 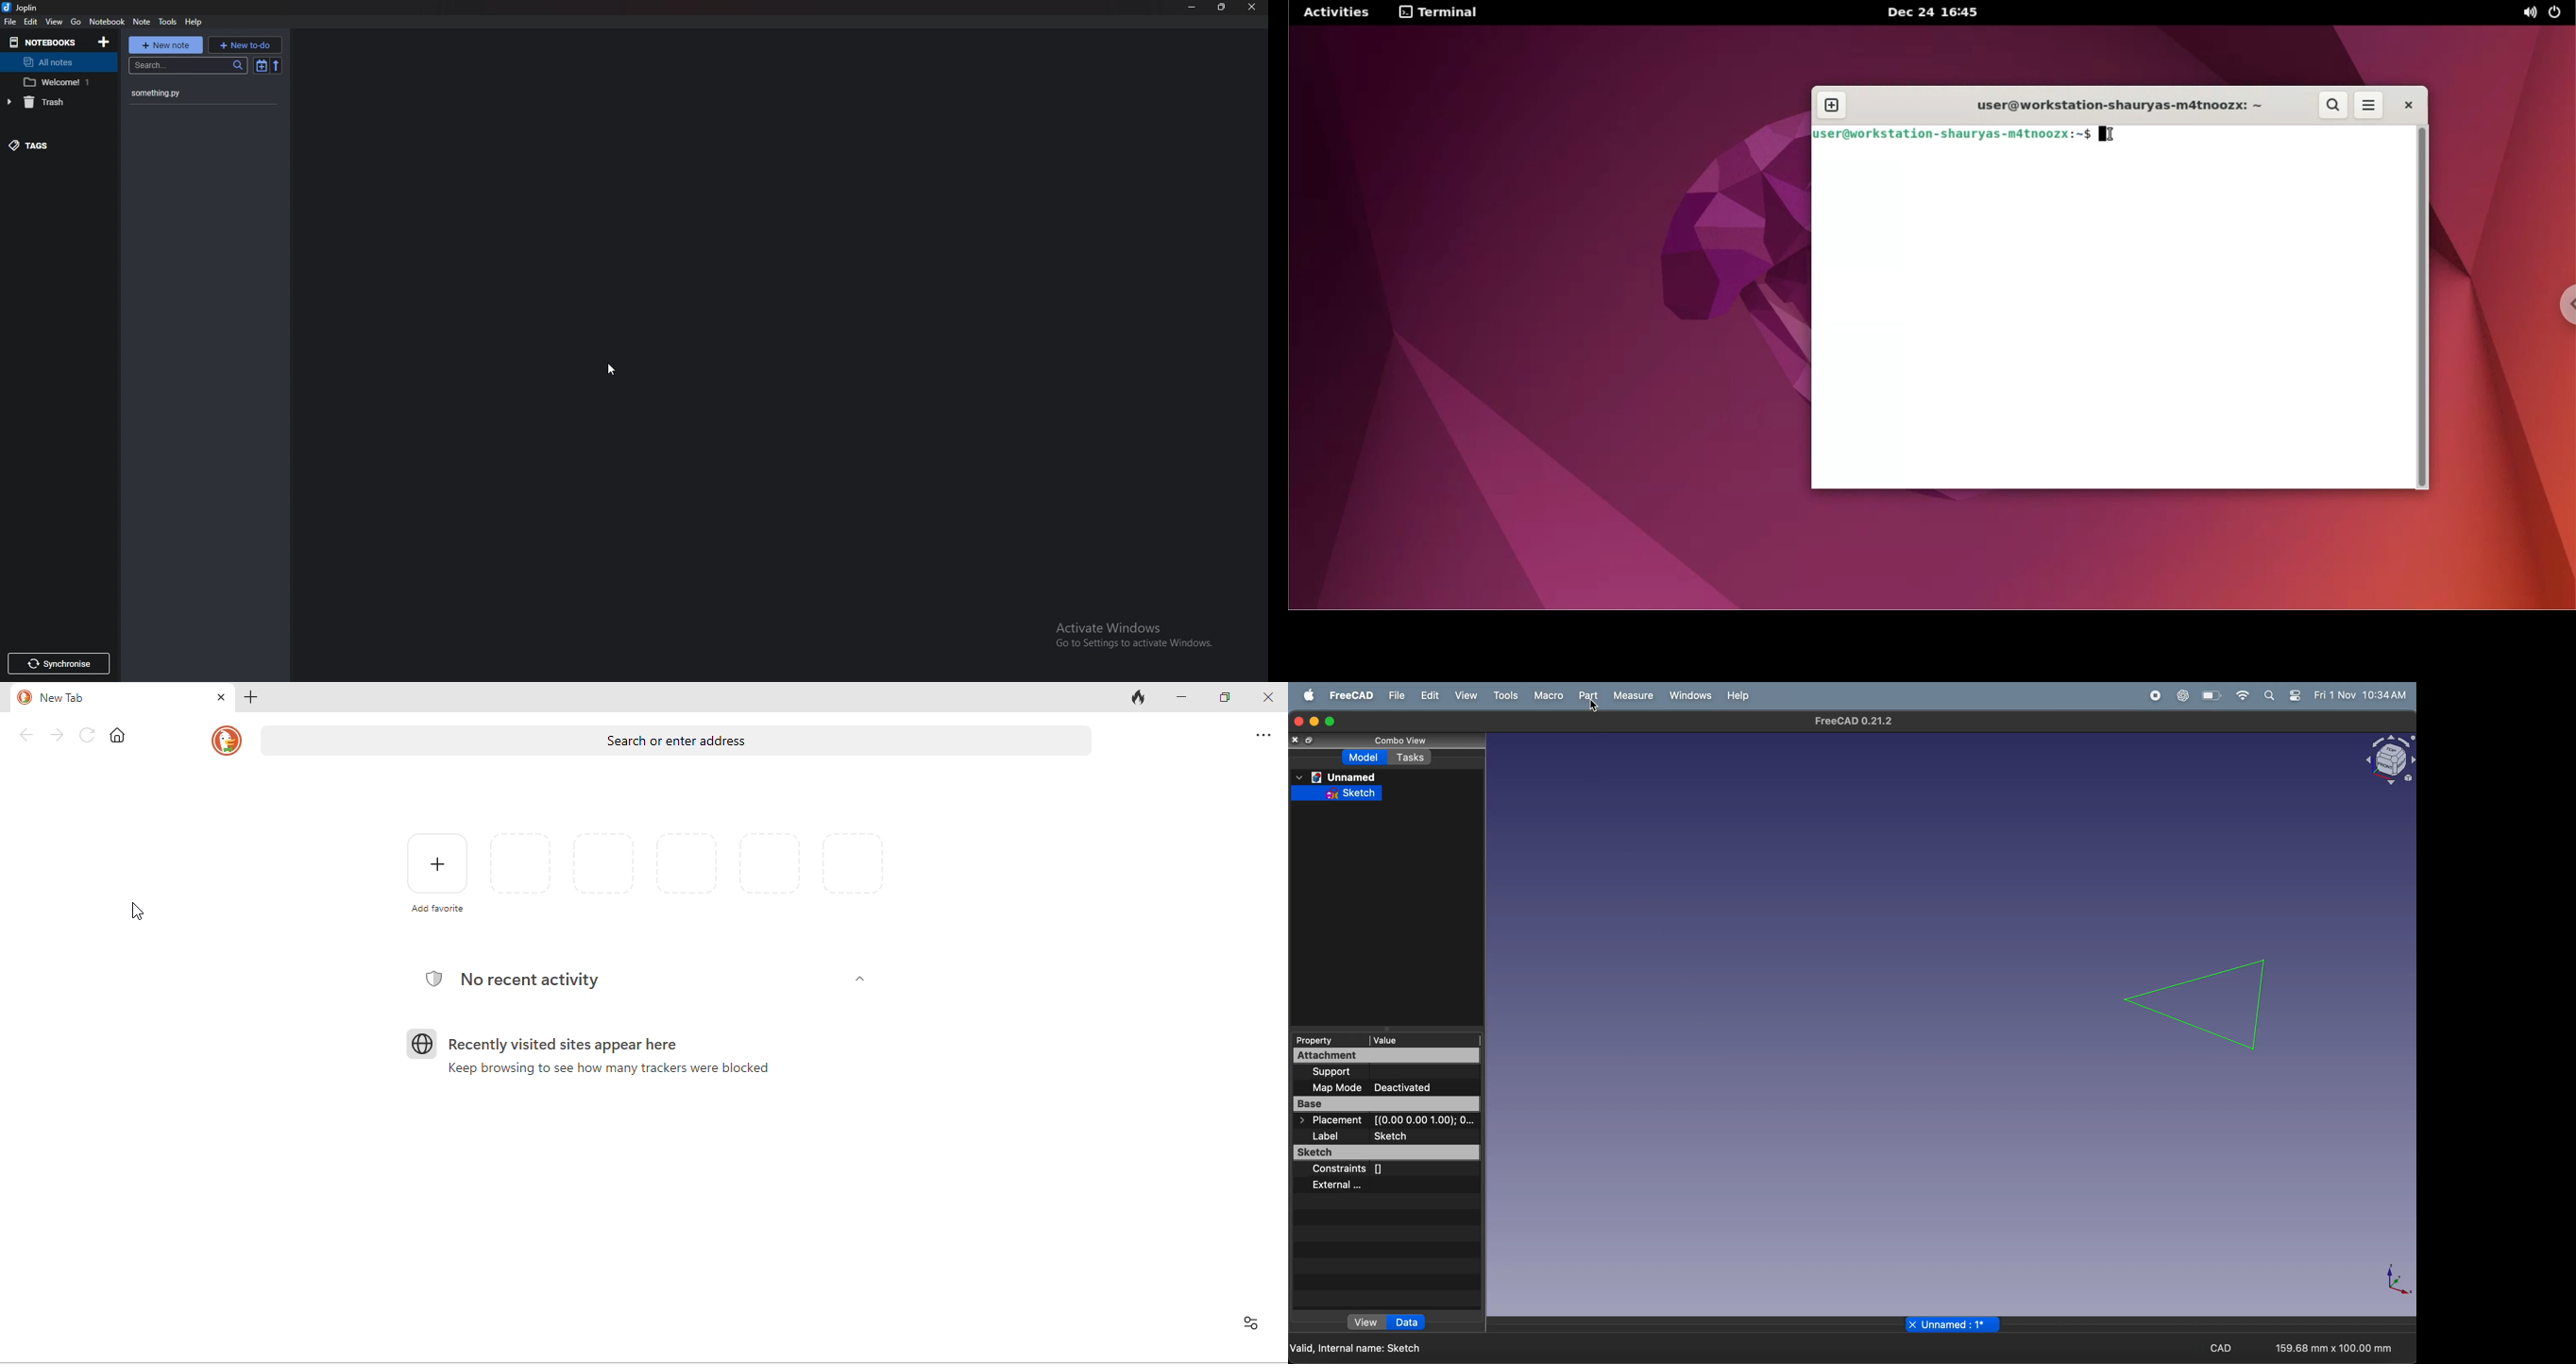 I want to click on welcome 1, so click(x=59, y=82).